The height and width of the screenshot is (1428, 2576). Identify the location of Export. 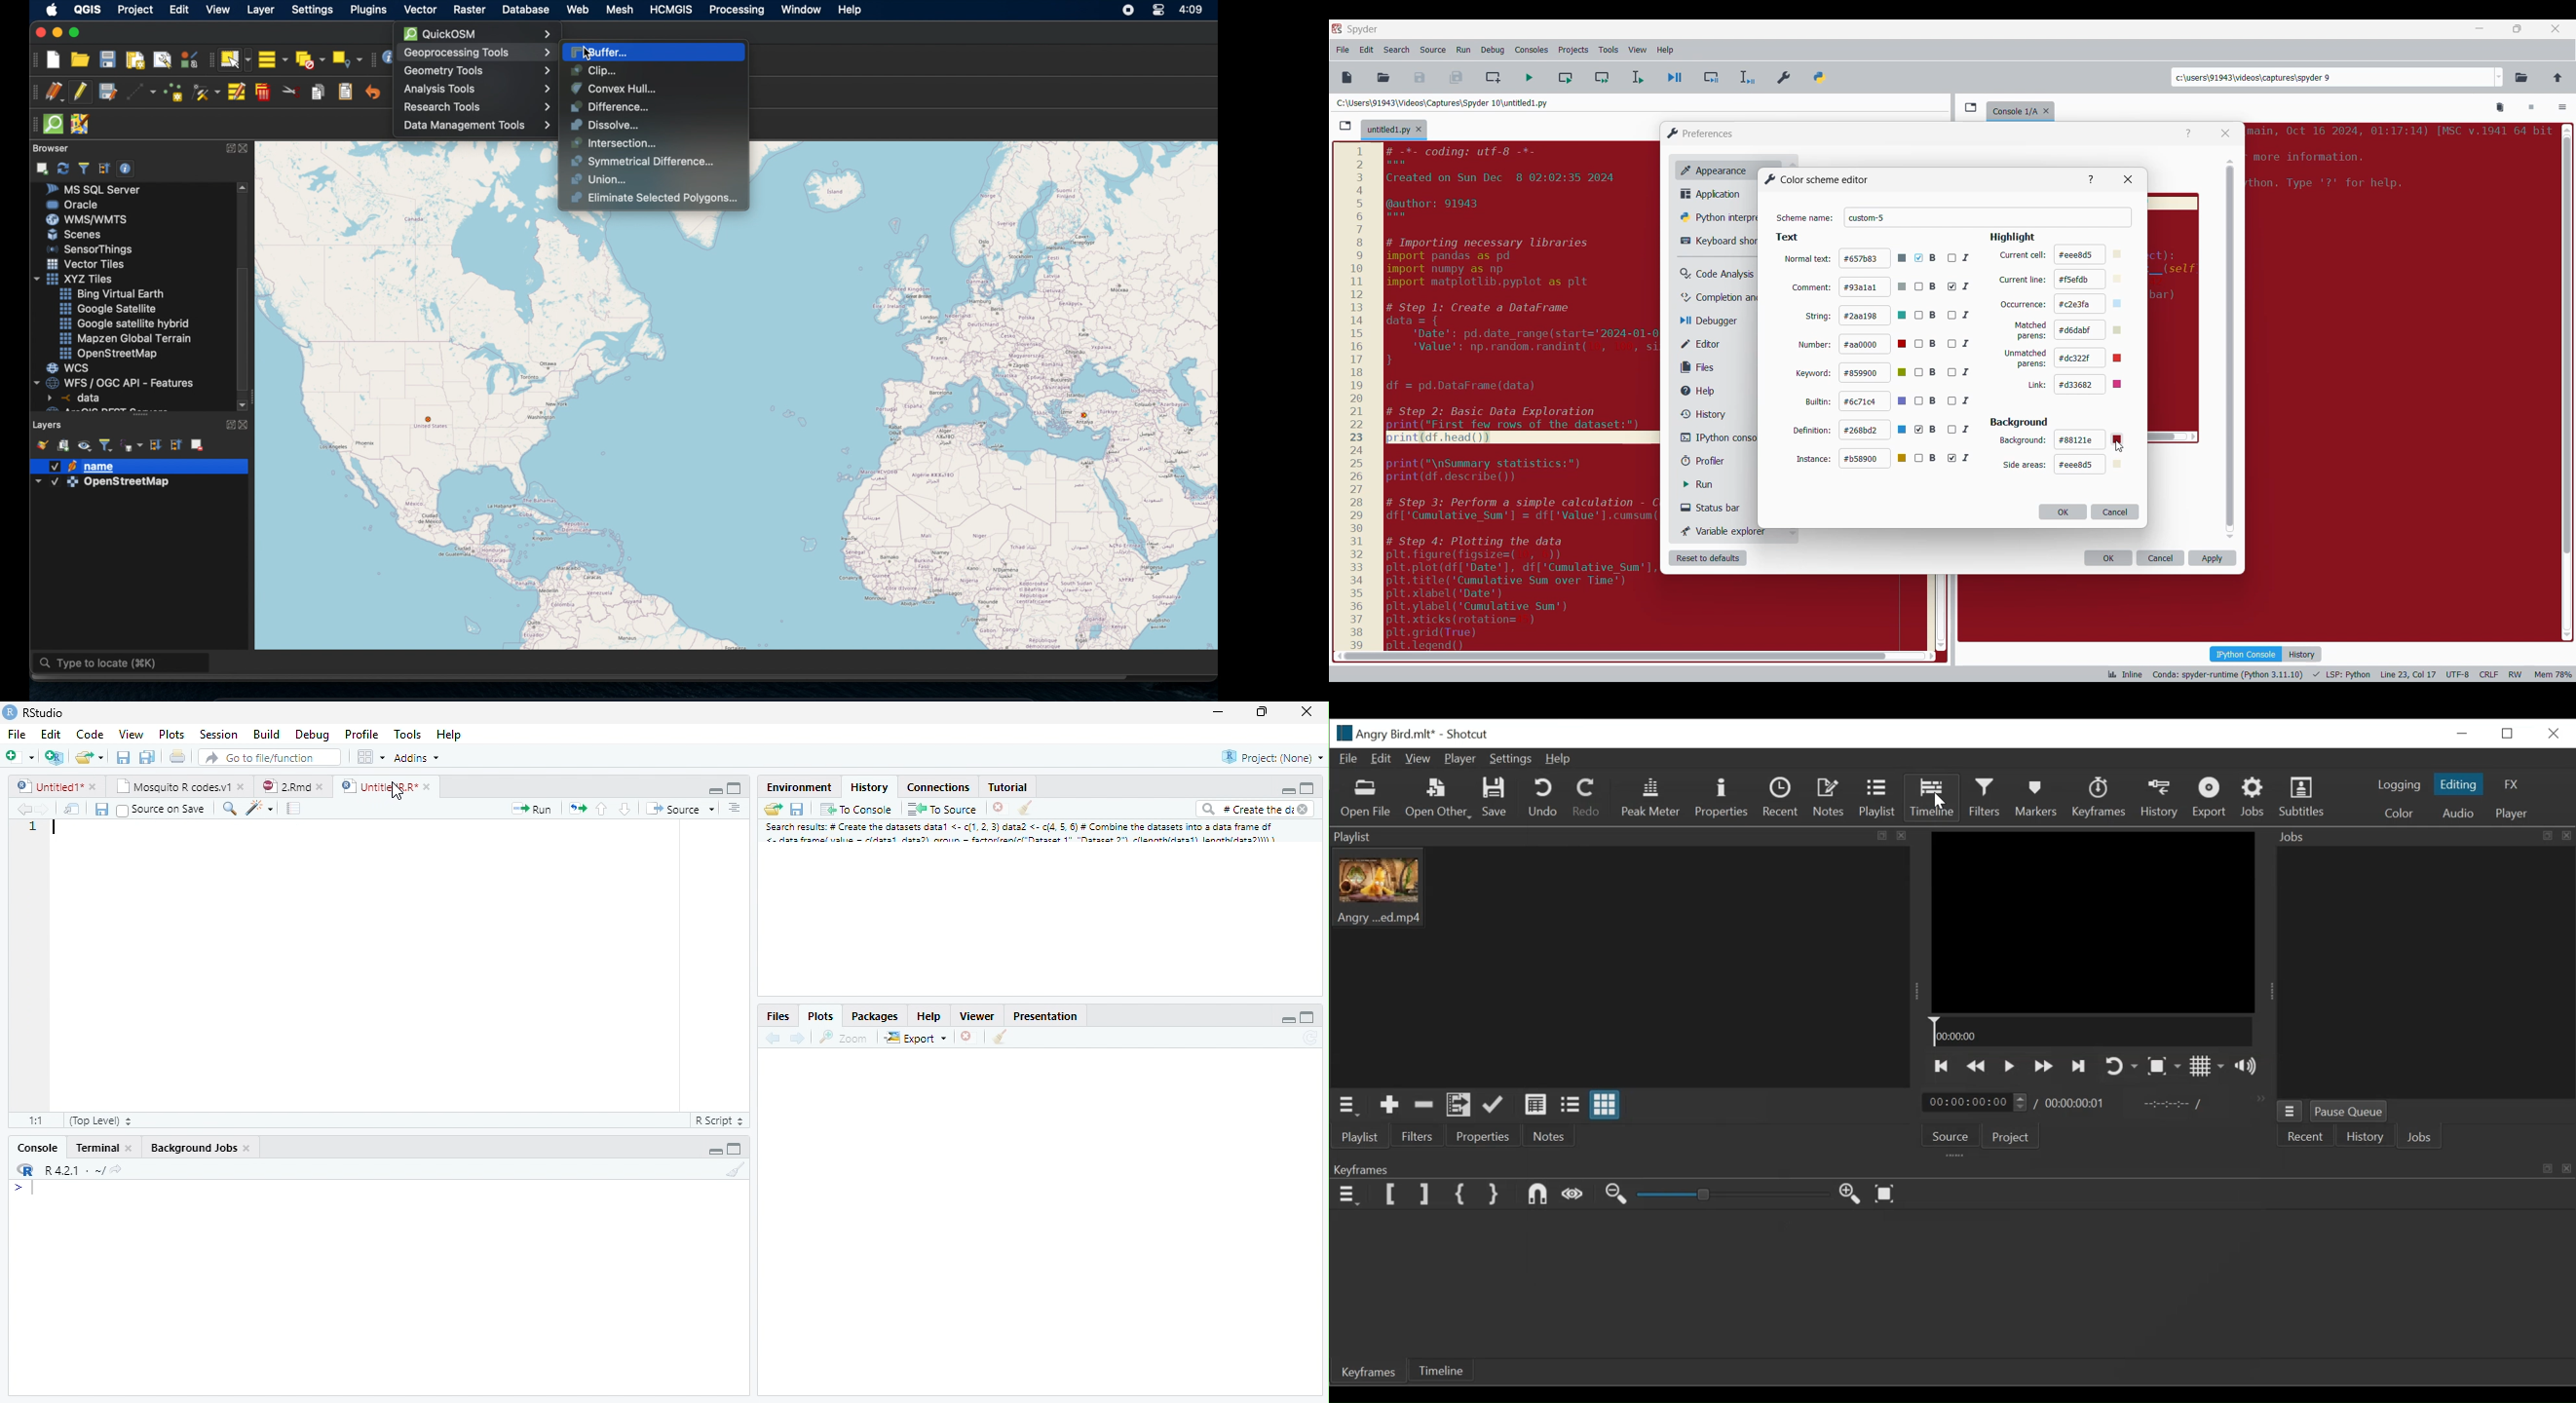
(916, 1038).